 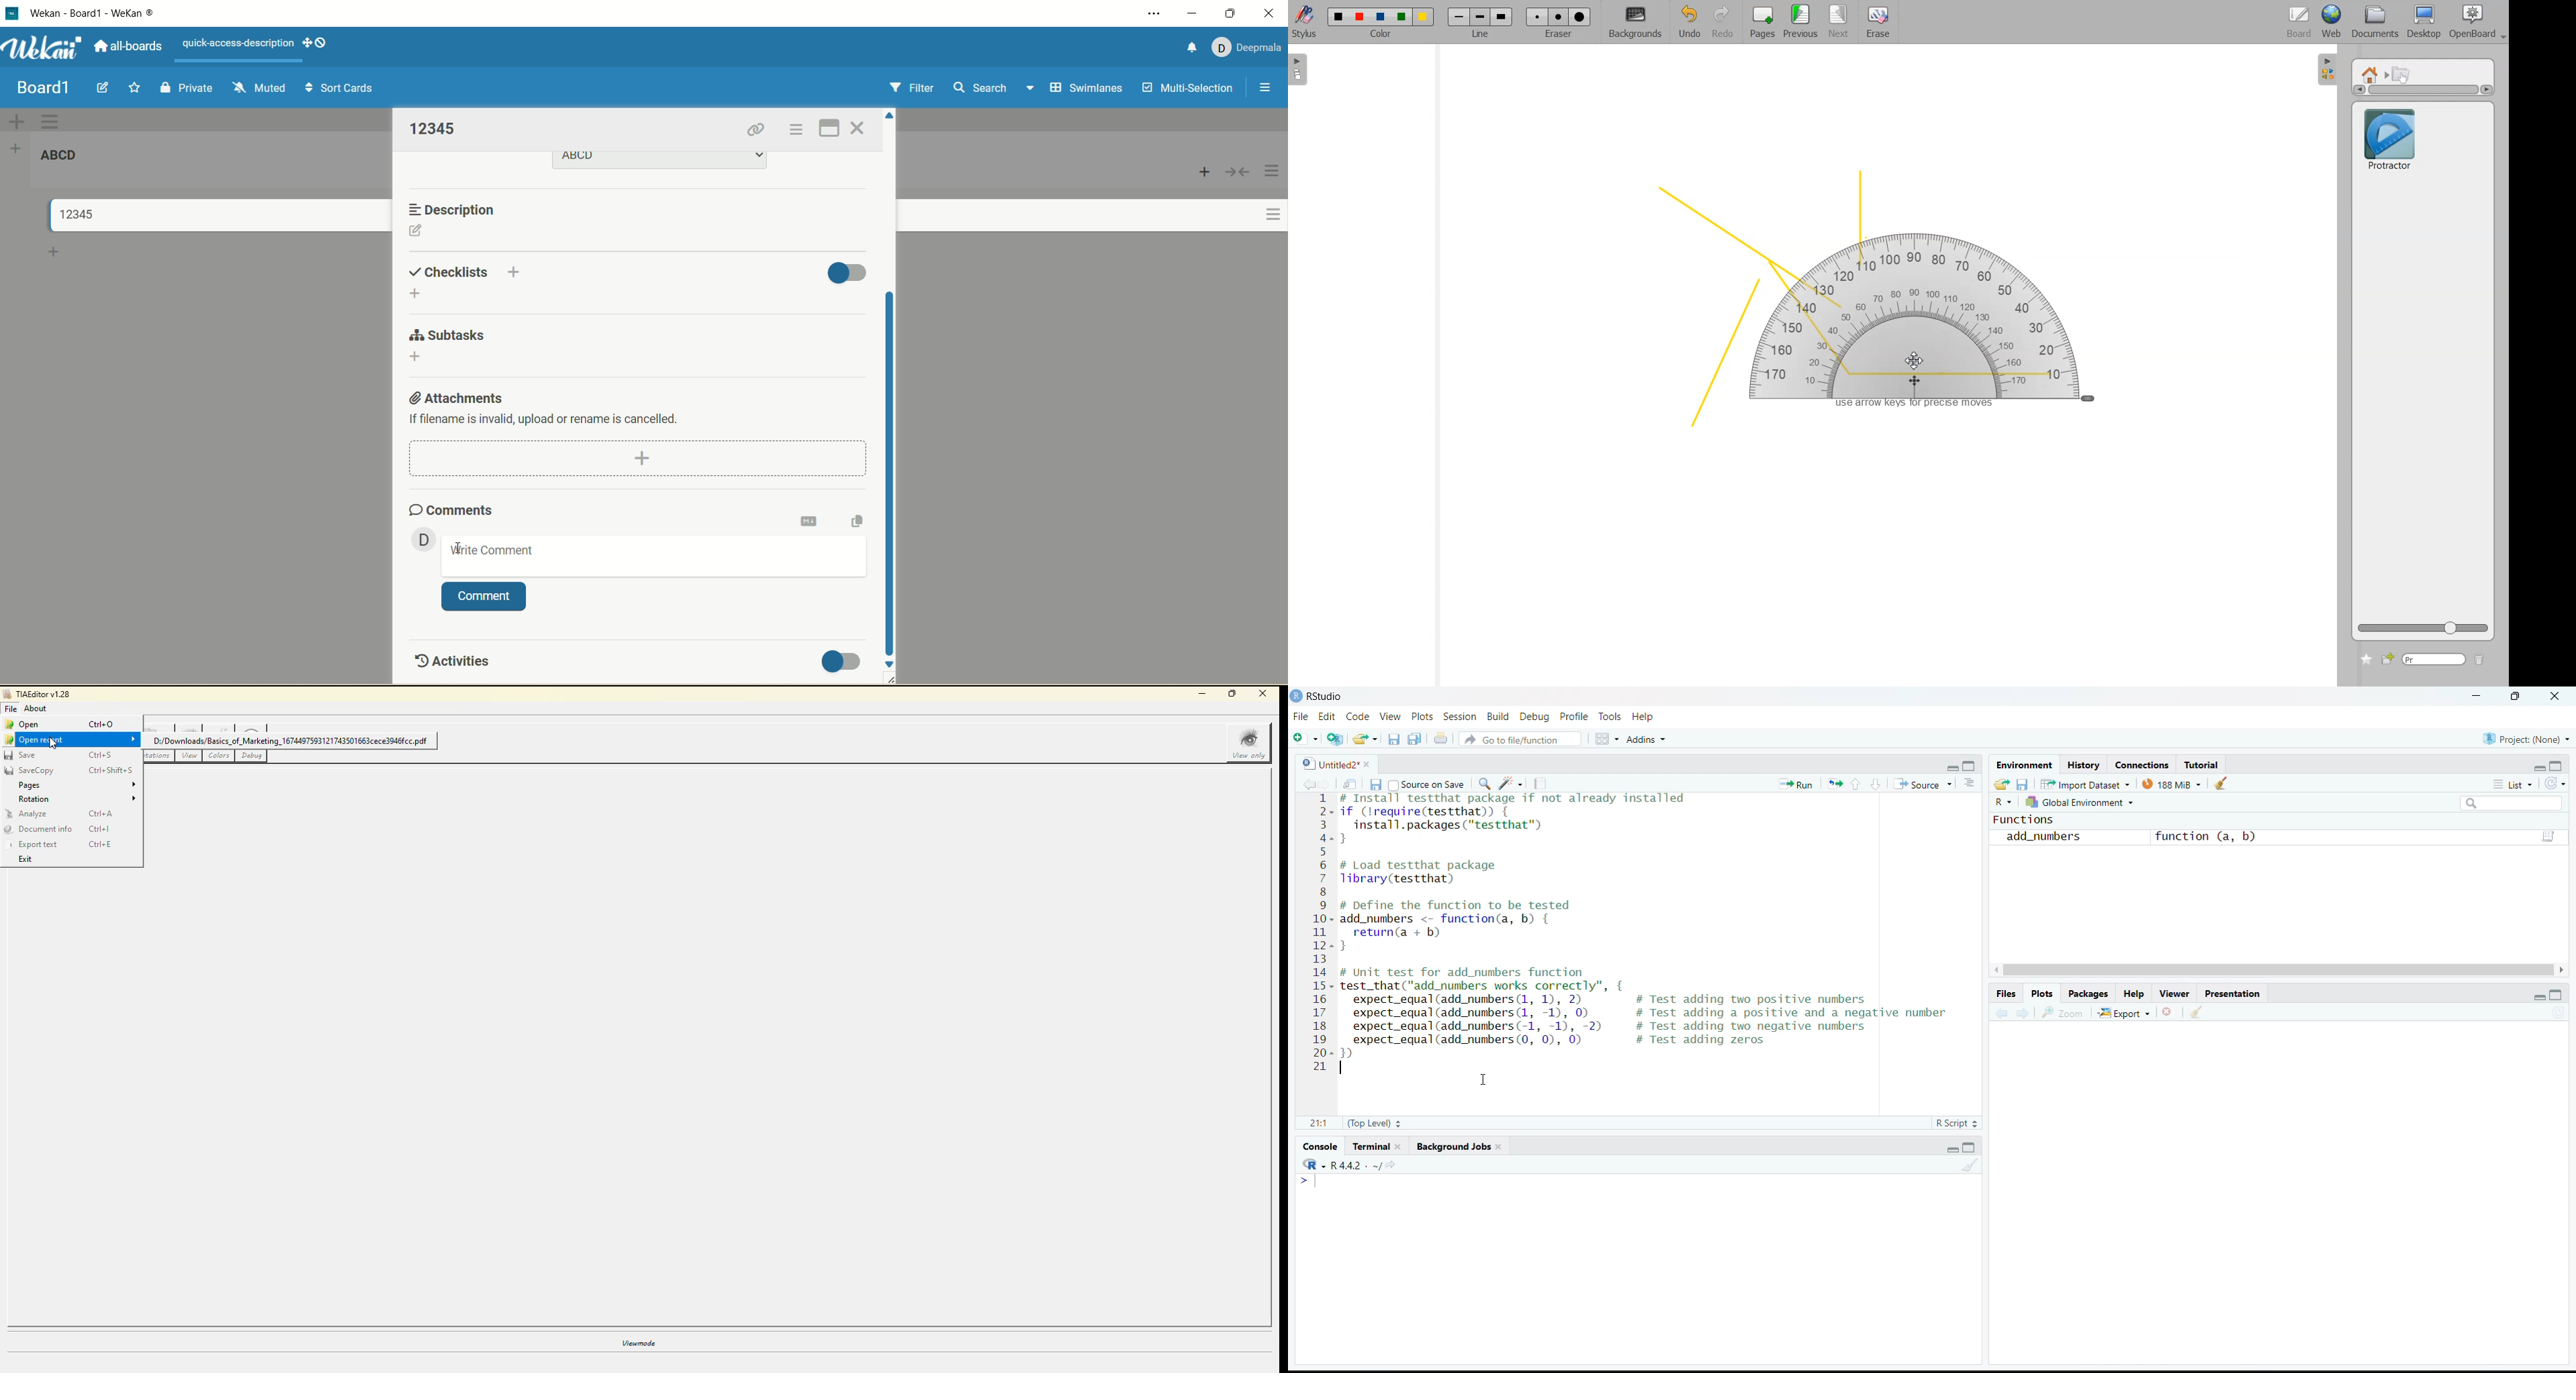 I want to click on run, so click(x=1796, y=784).